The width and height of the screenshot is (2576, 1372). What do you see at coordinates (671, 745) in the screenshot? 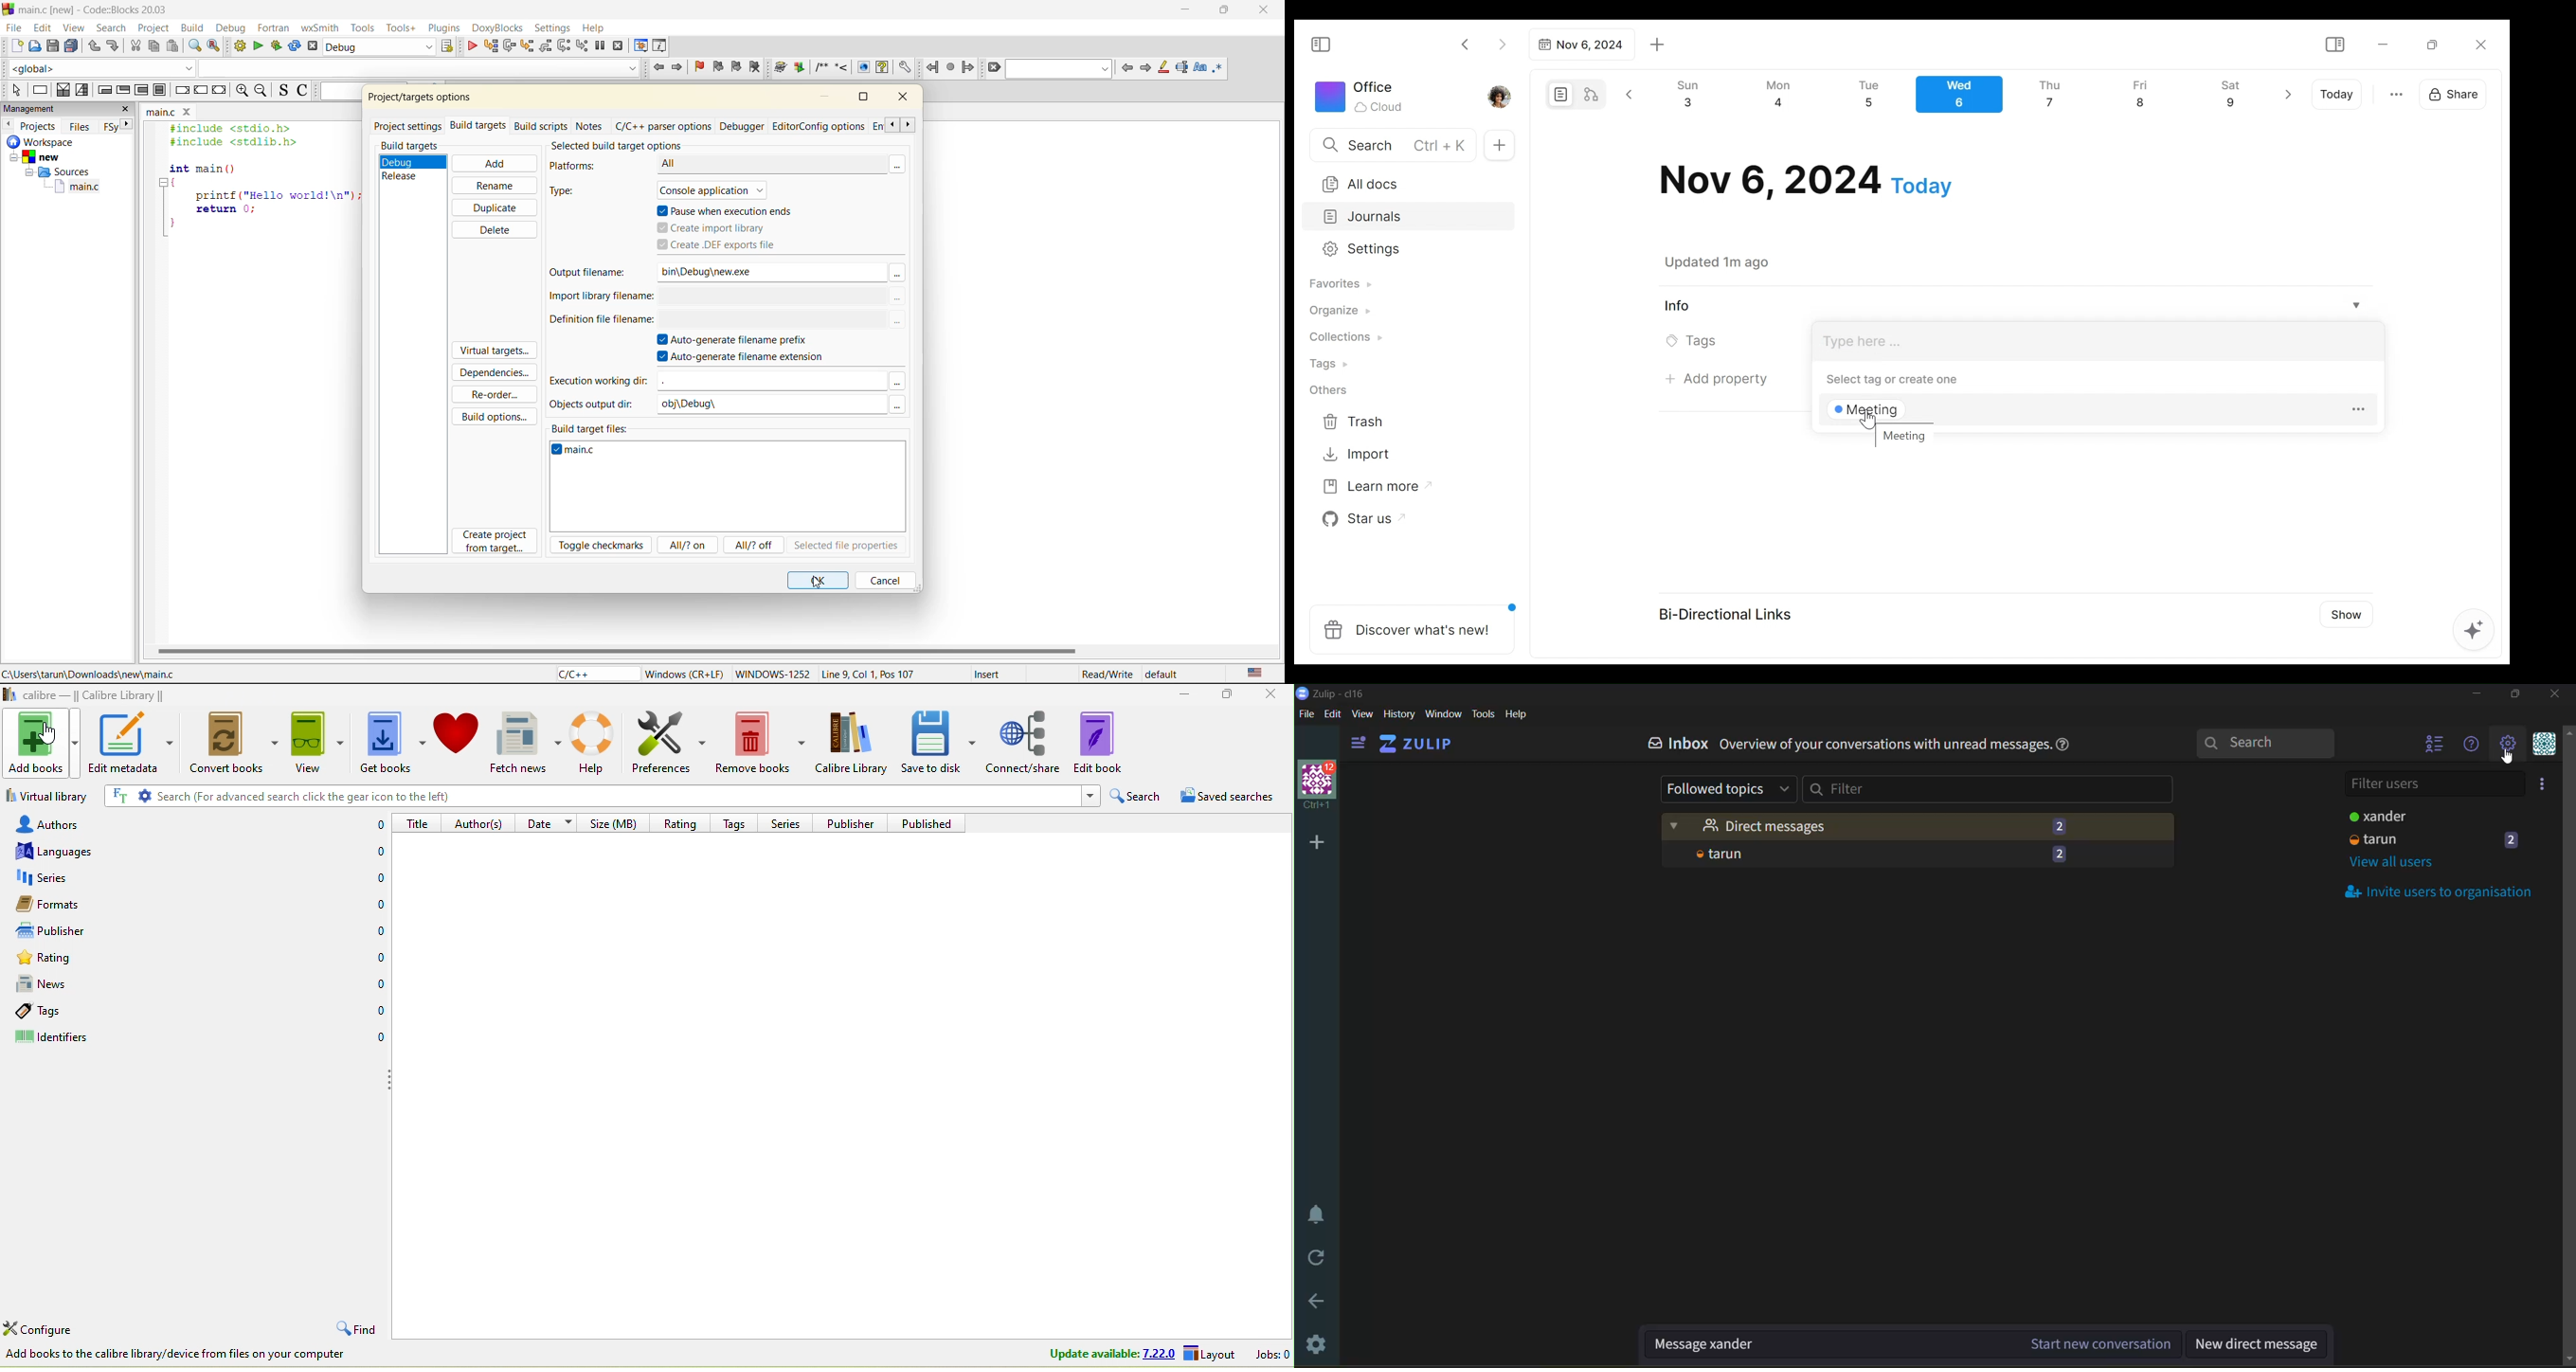
I see `preferences` at bounding box center [671, 745].